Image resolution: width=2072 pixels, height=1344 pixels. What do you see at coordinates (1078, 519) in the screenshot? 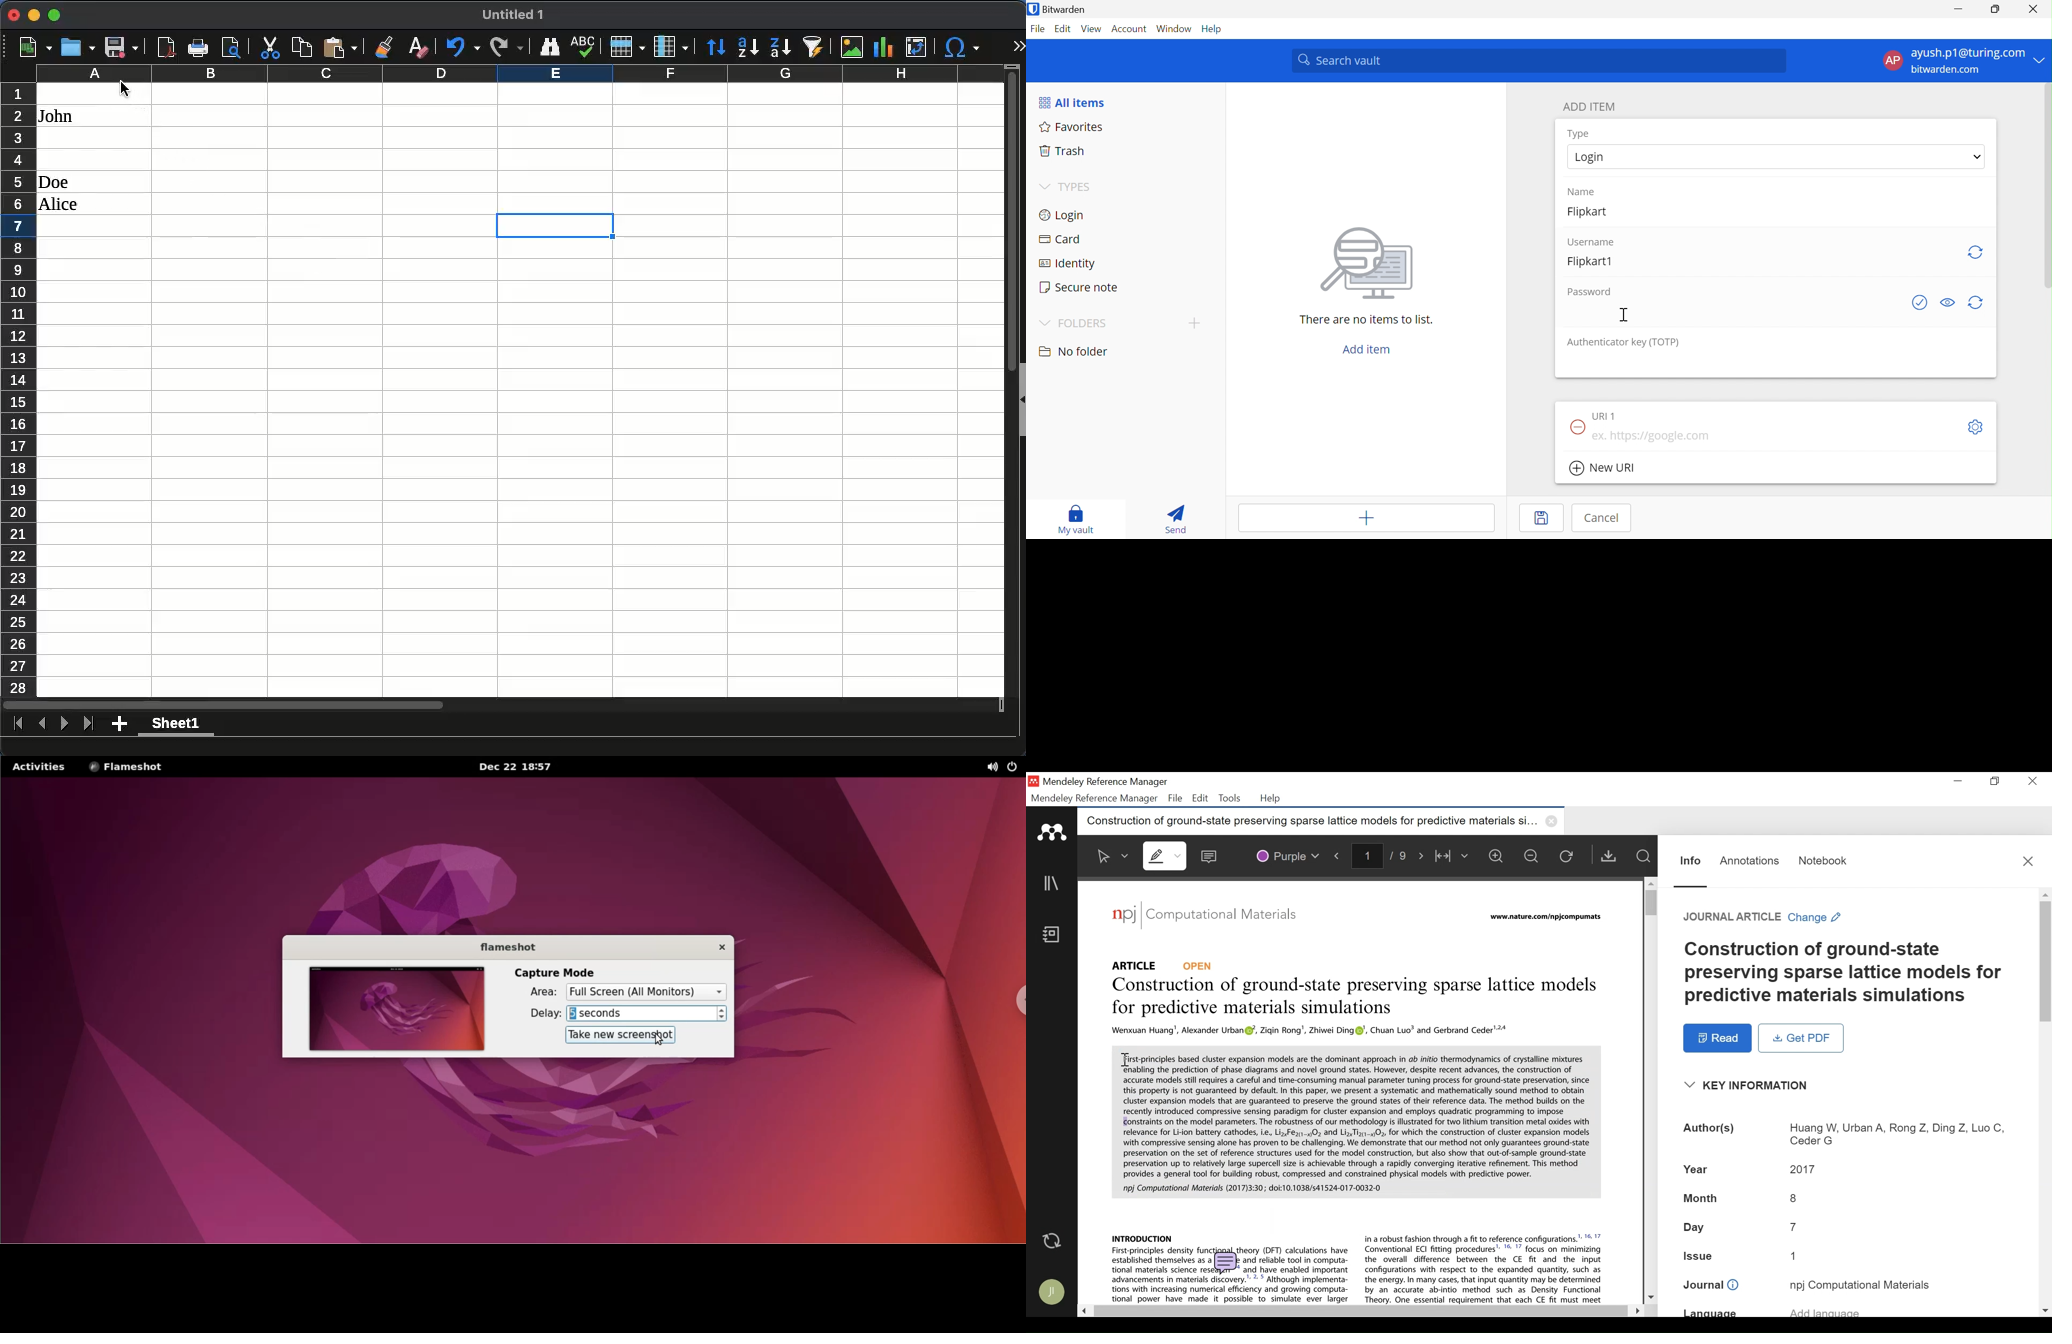
I see `My vault` at bounding box center [1078, 519].